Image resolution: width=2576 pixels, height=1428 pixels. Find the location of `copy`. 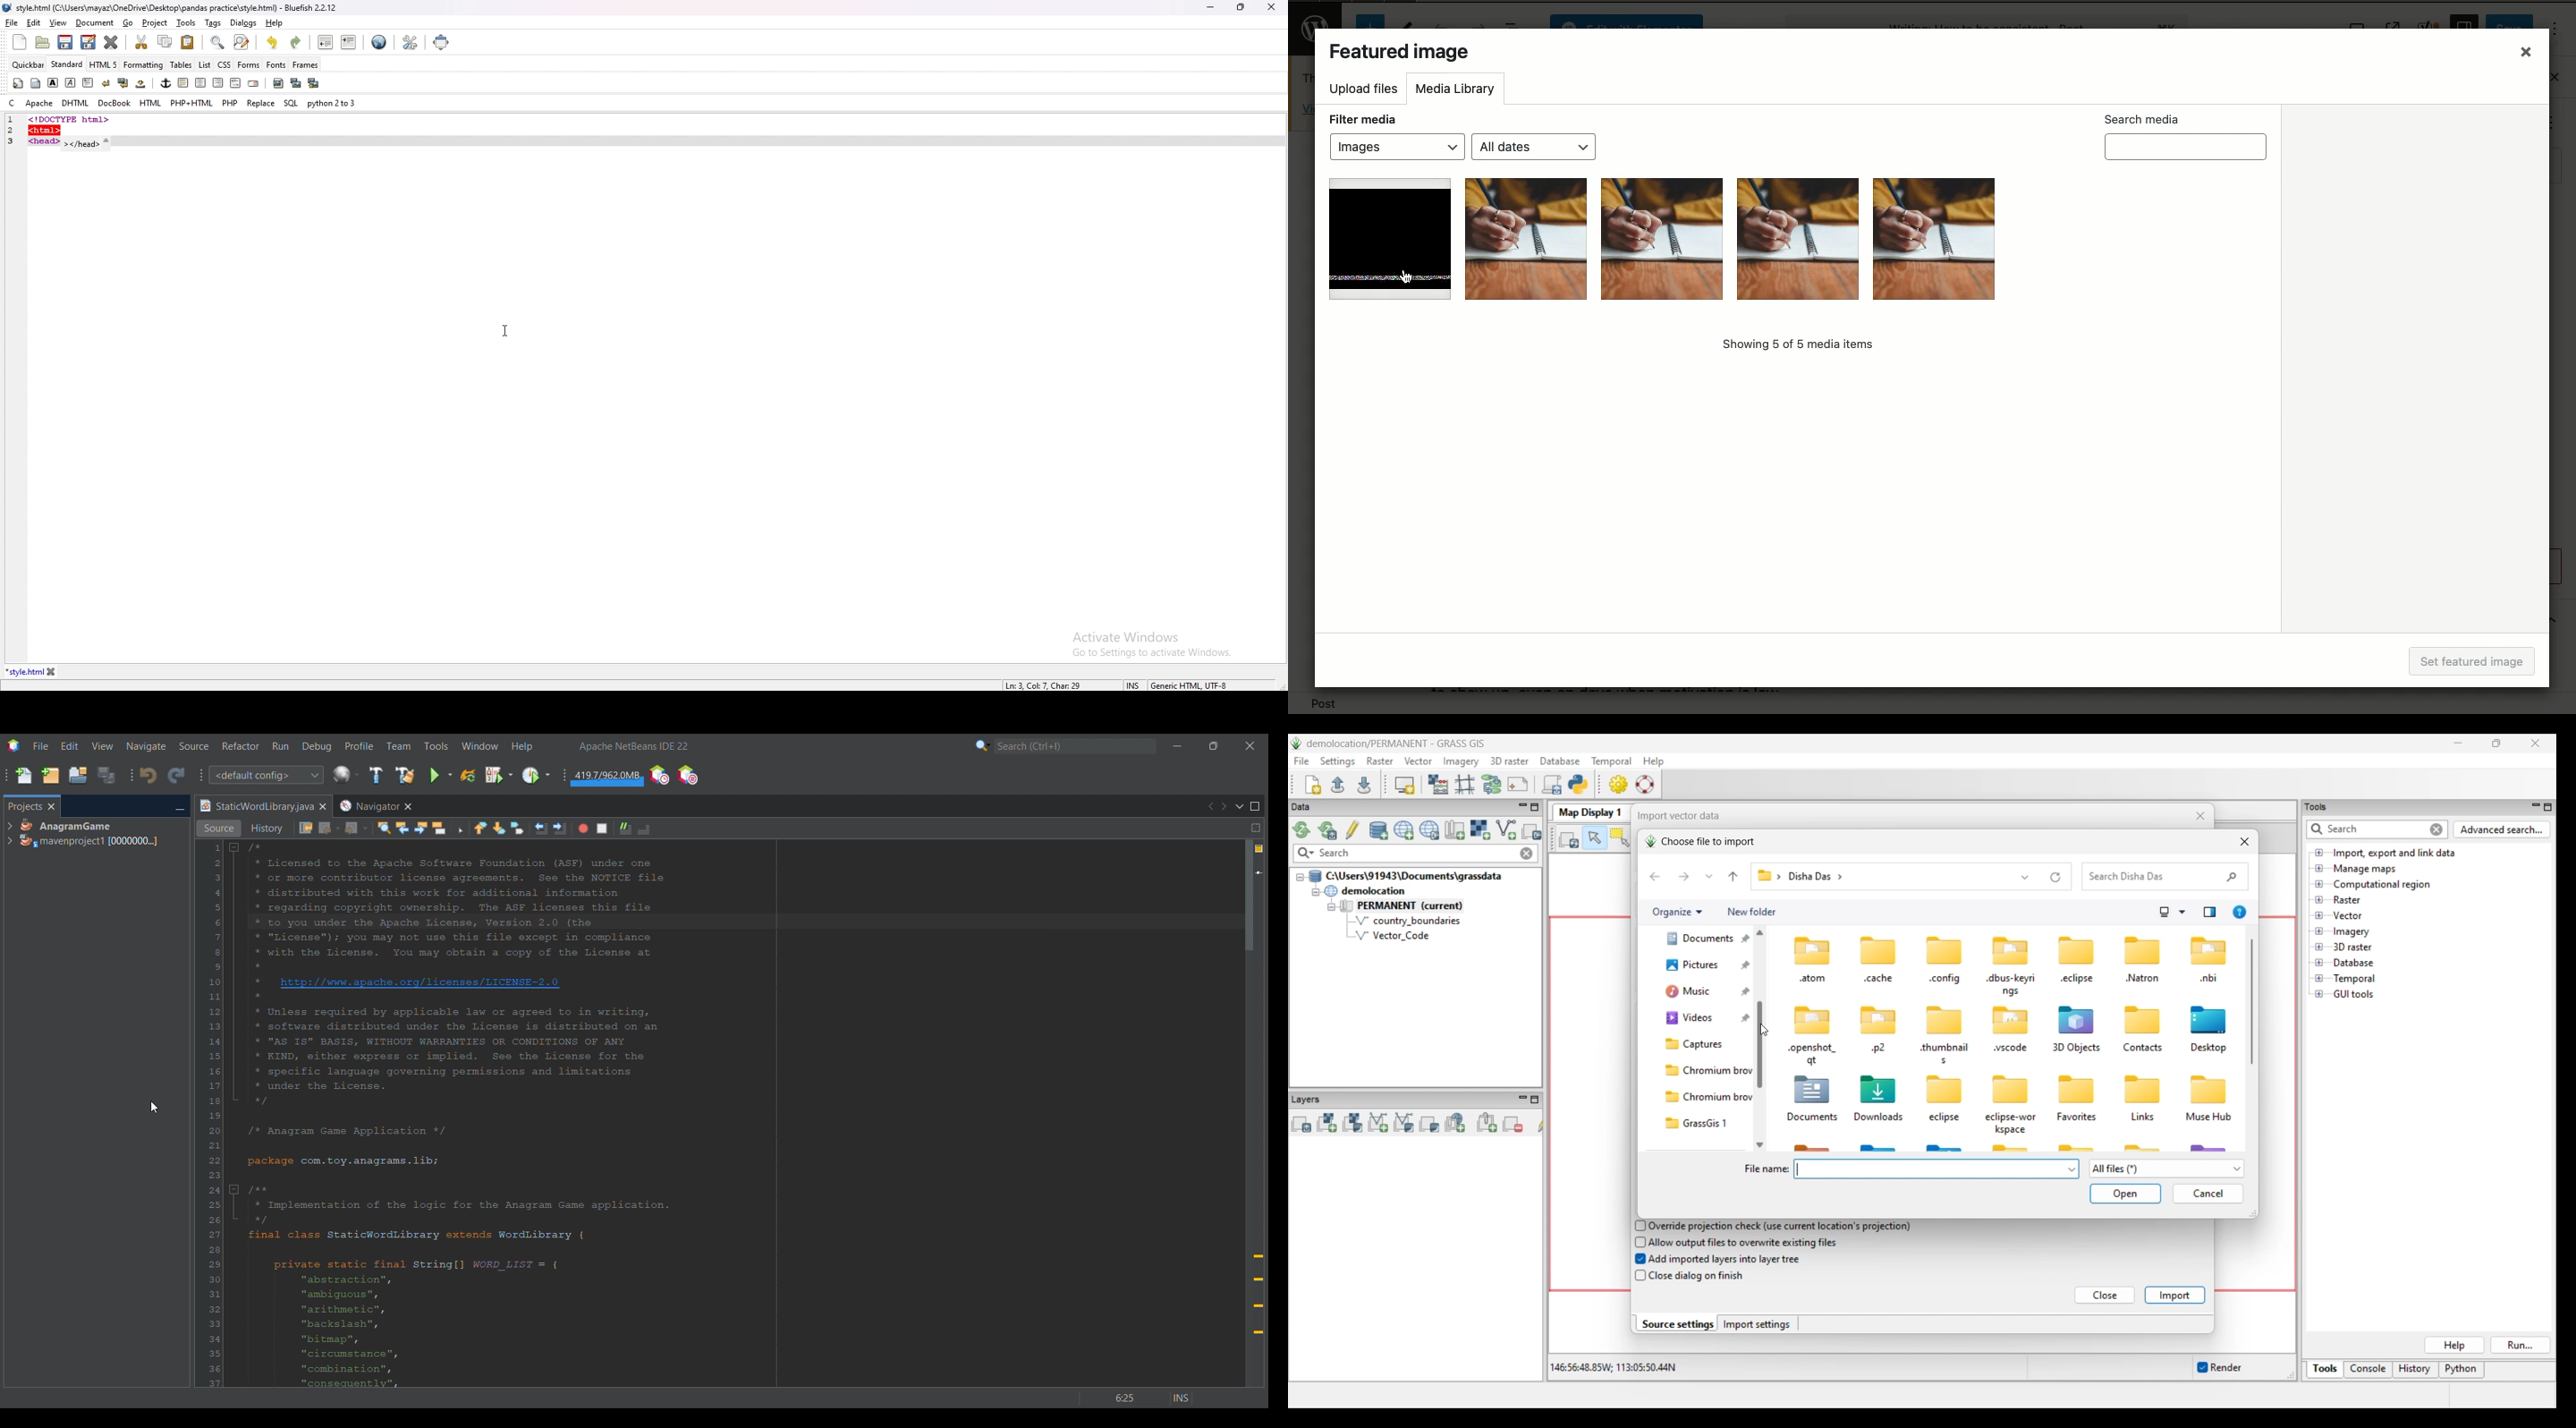

copy is located at coordinates (166, 42).